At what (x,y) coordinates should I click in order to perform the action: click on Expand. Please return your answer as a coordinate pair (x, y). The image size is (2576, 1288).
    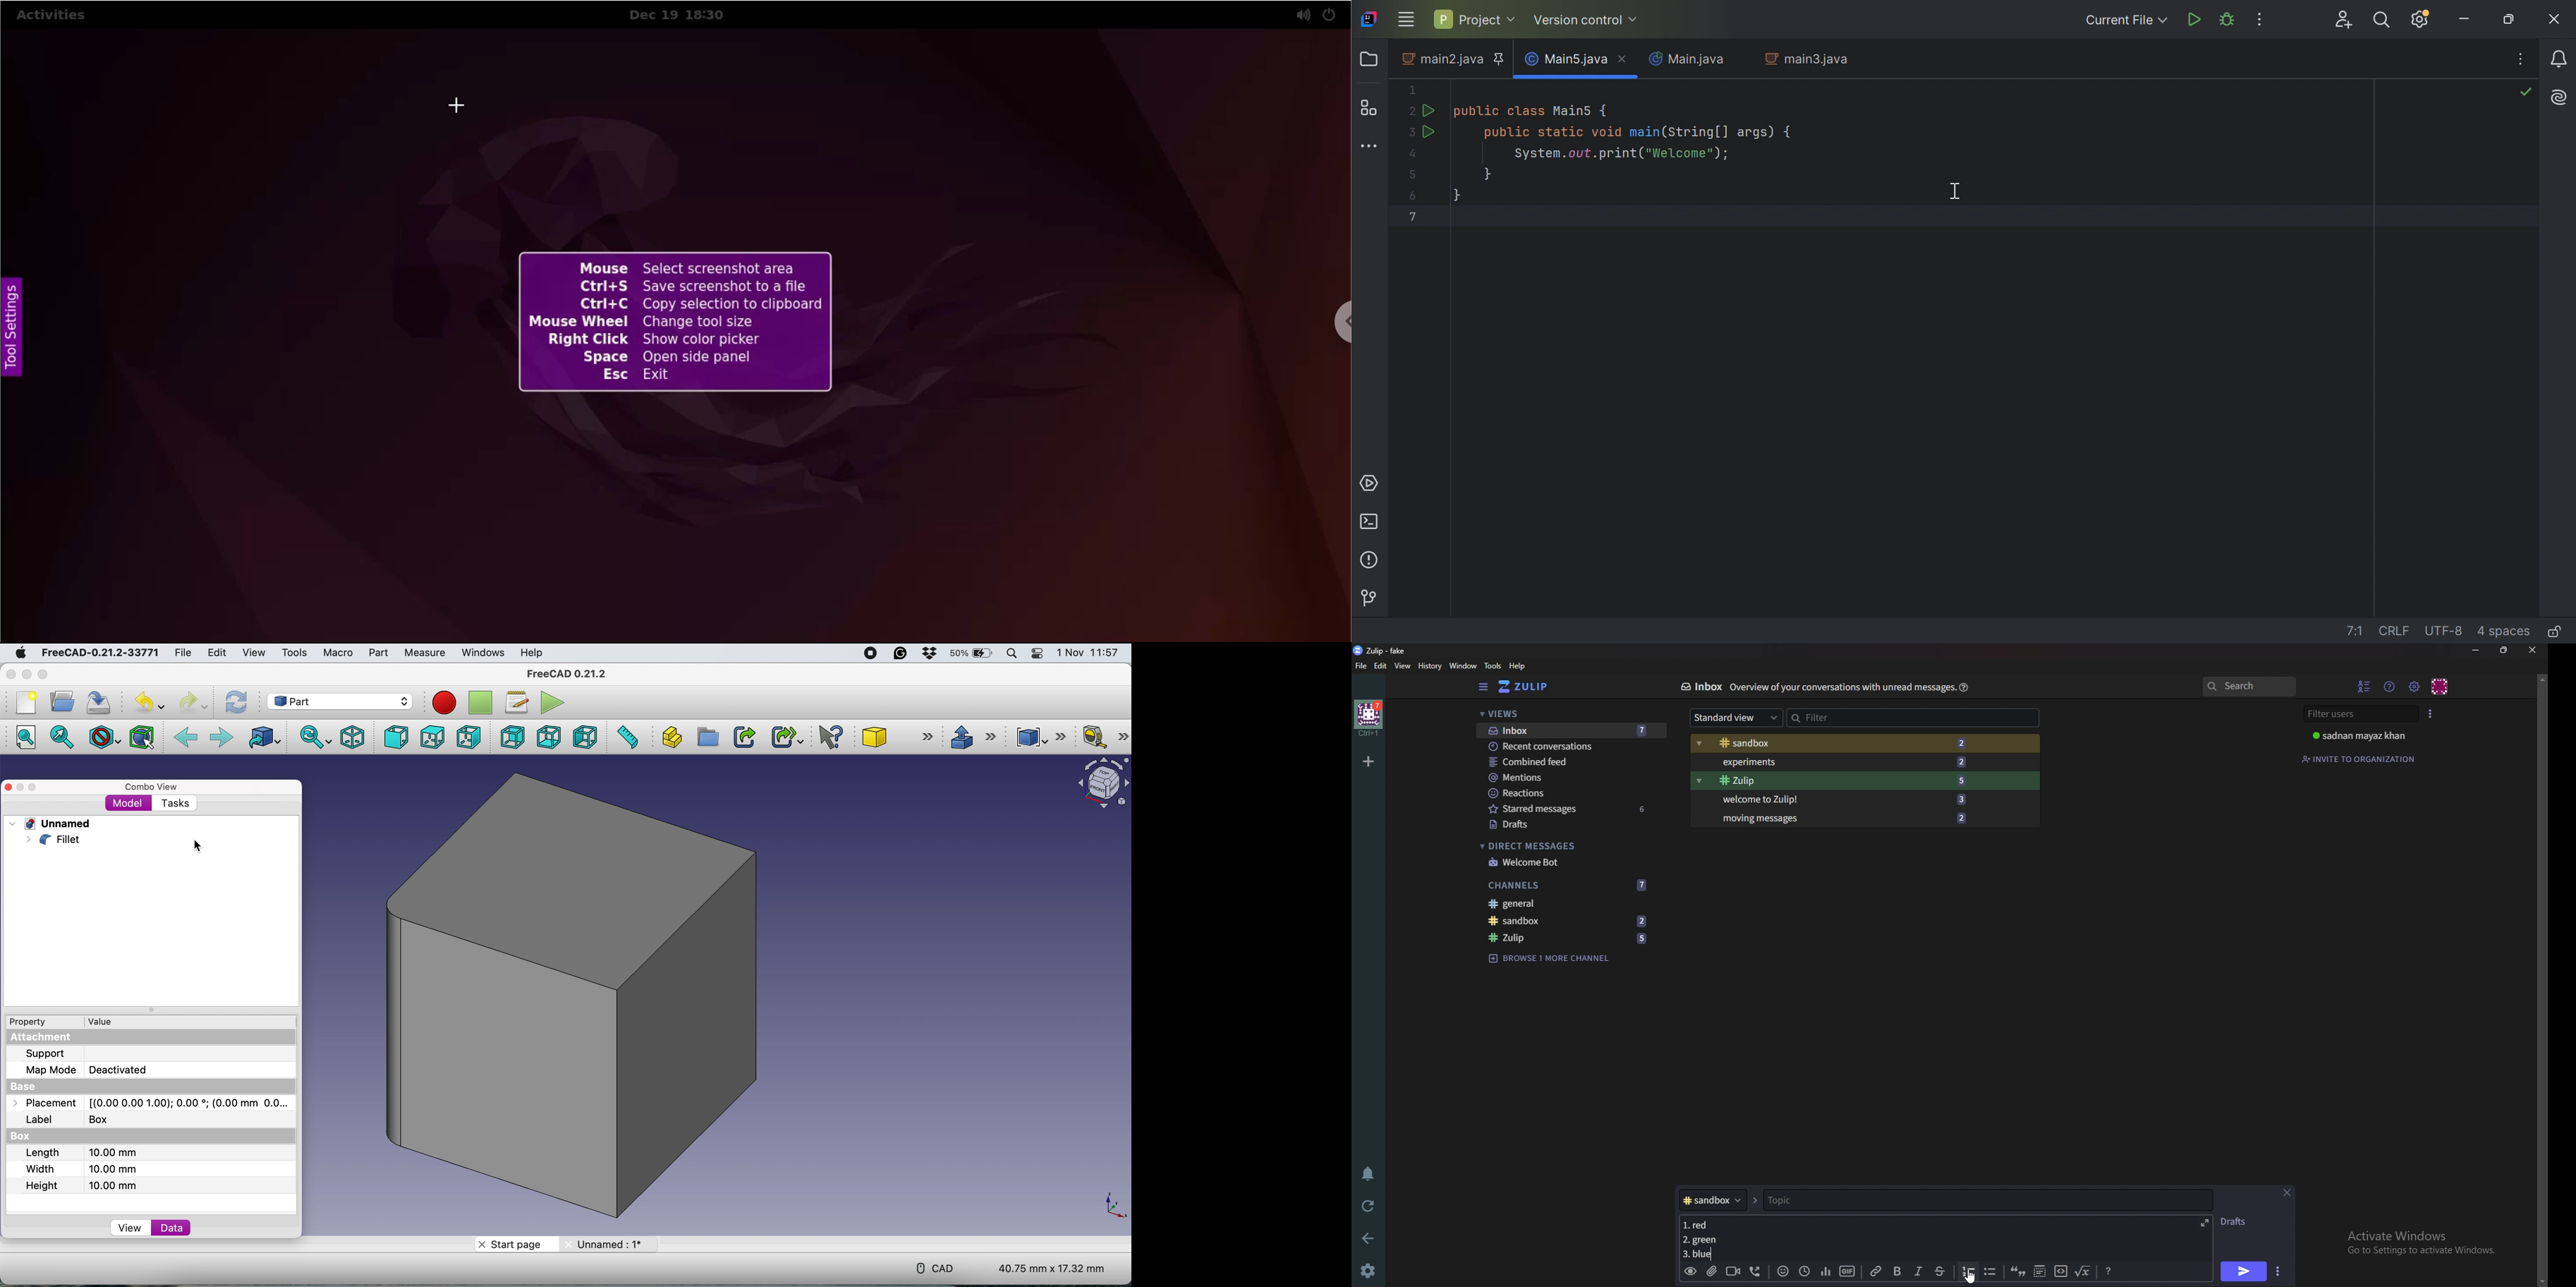
    Looking at the image, I should click on (2204, 1224).